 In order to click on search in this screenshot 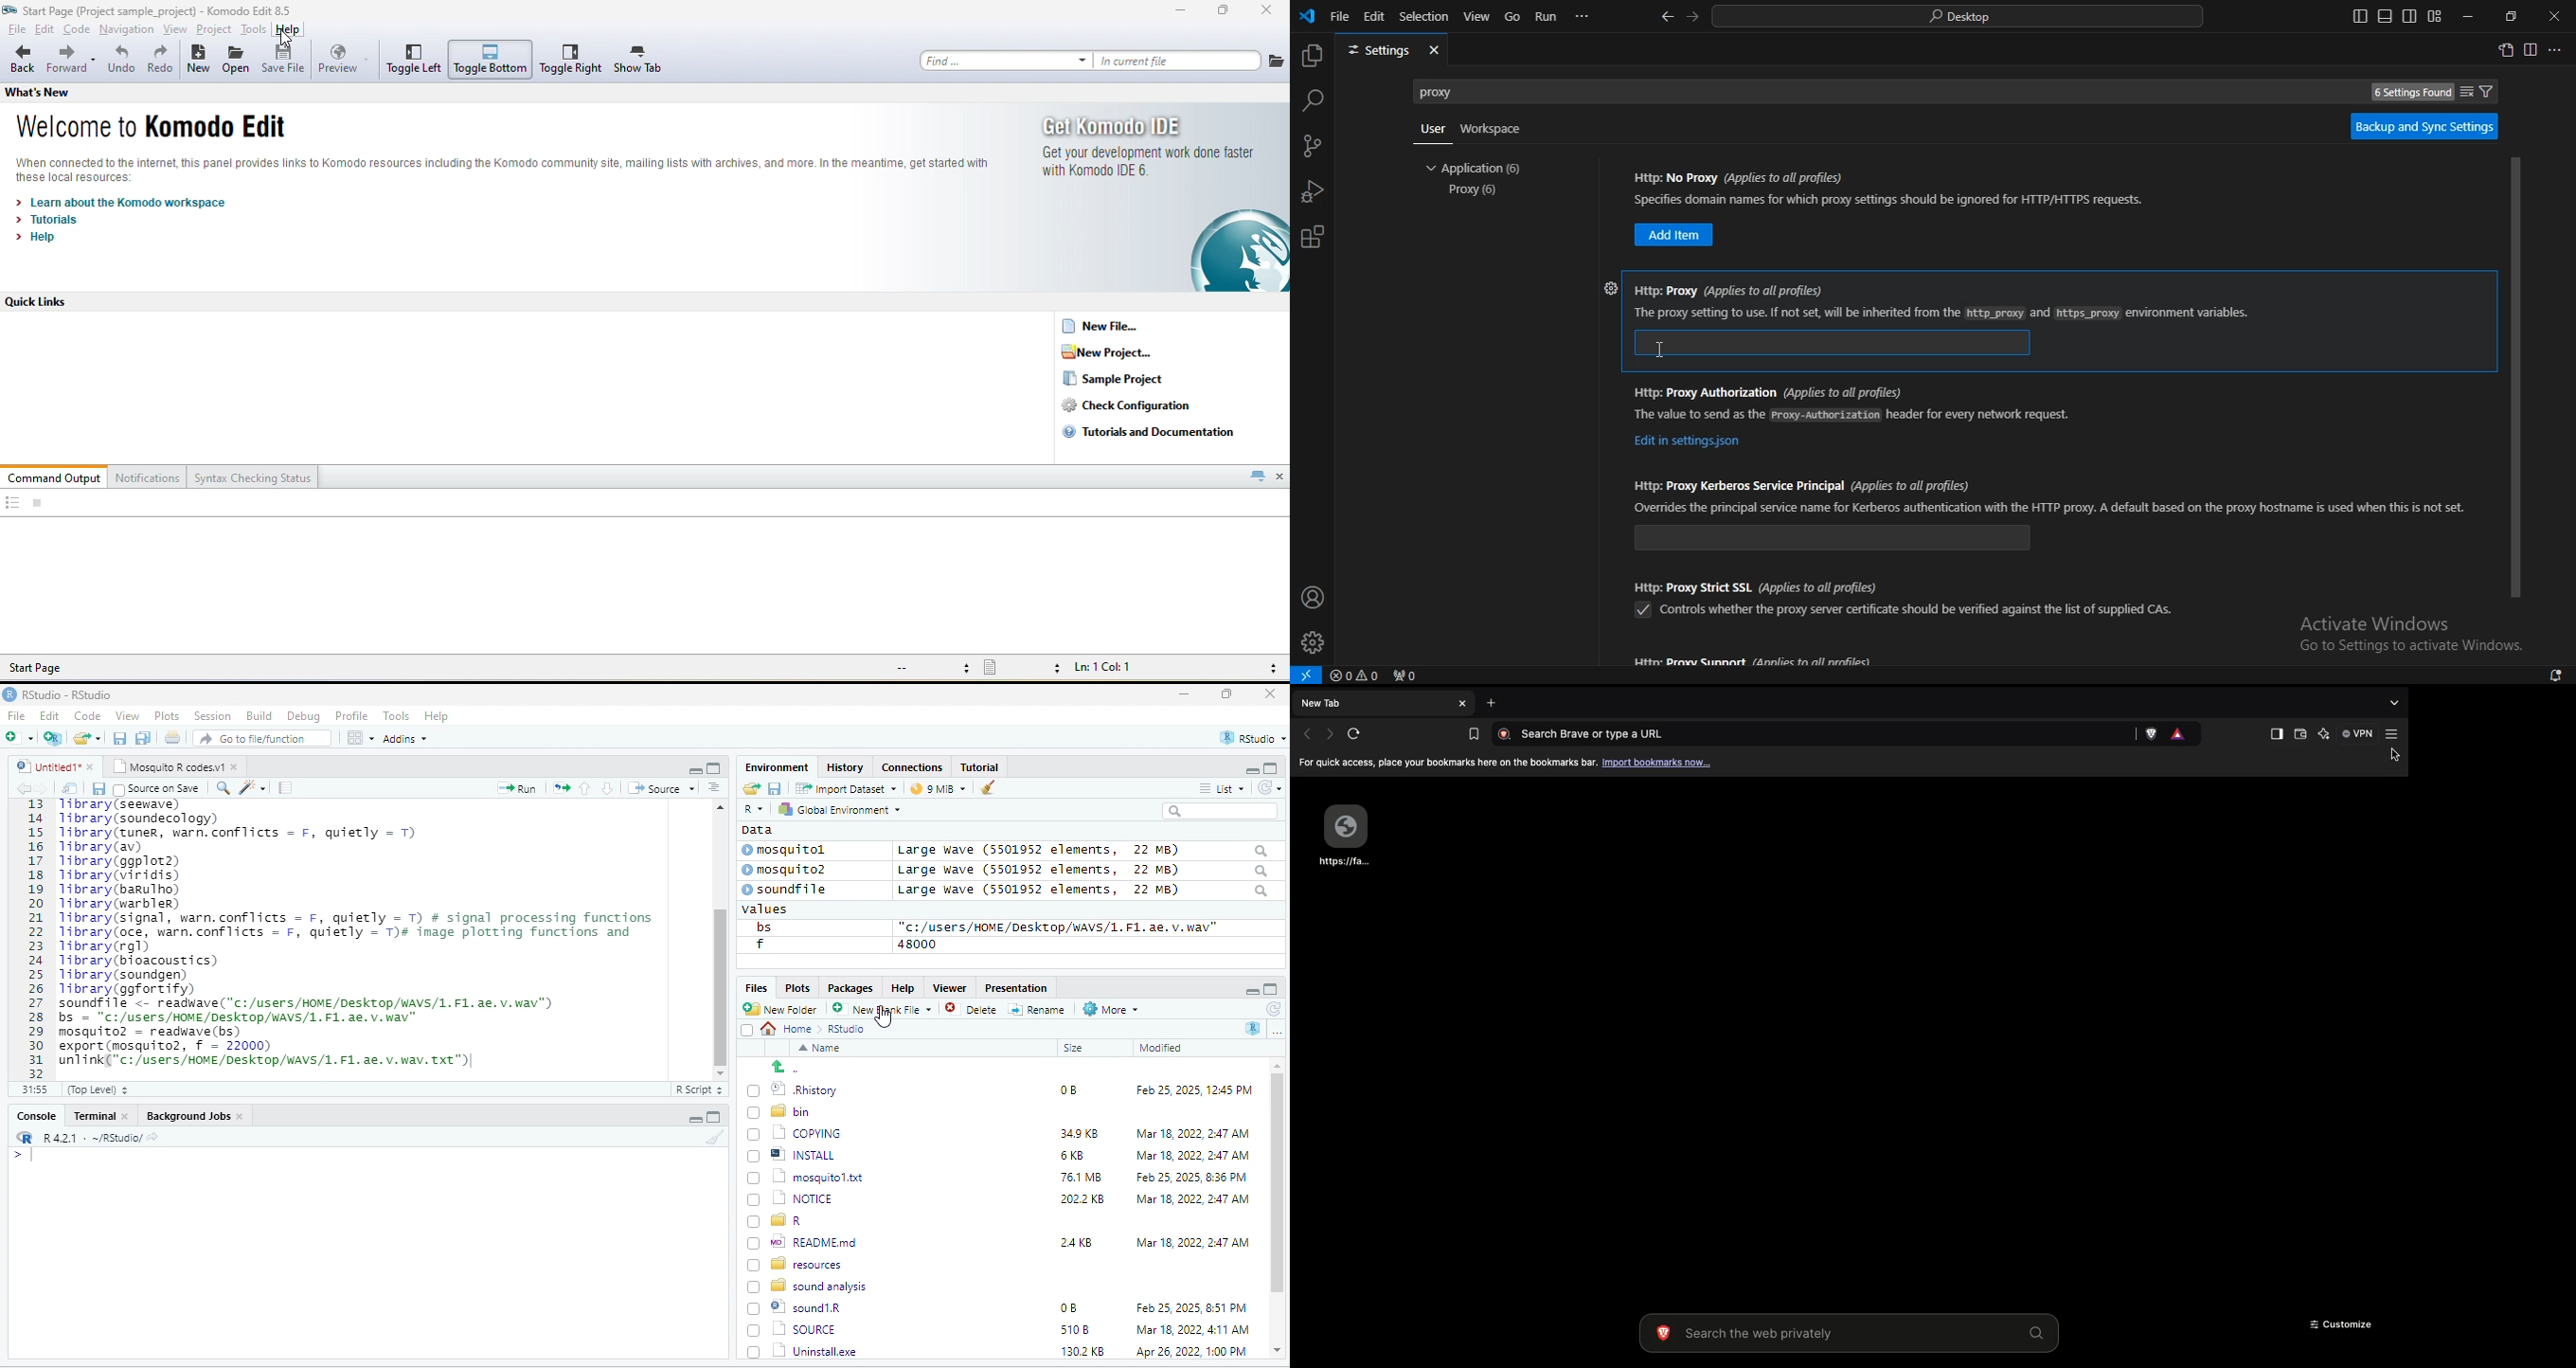, I will do `click(223, 786)`.